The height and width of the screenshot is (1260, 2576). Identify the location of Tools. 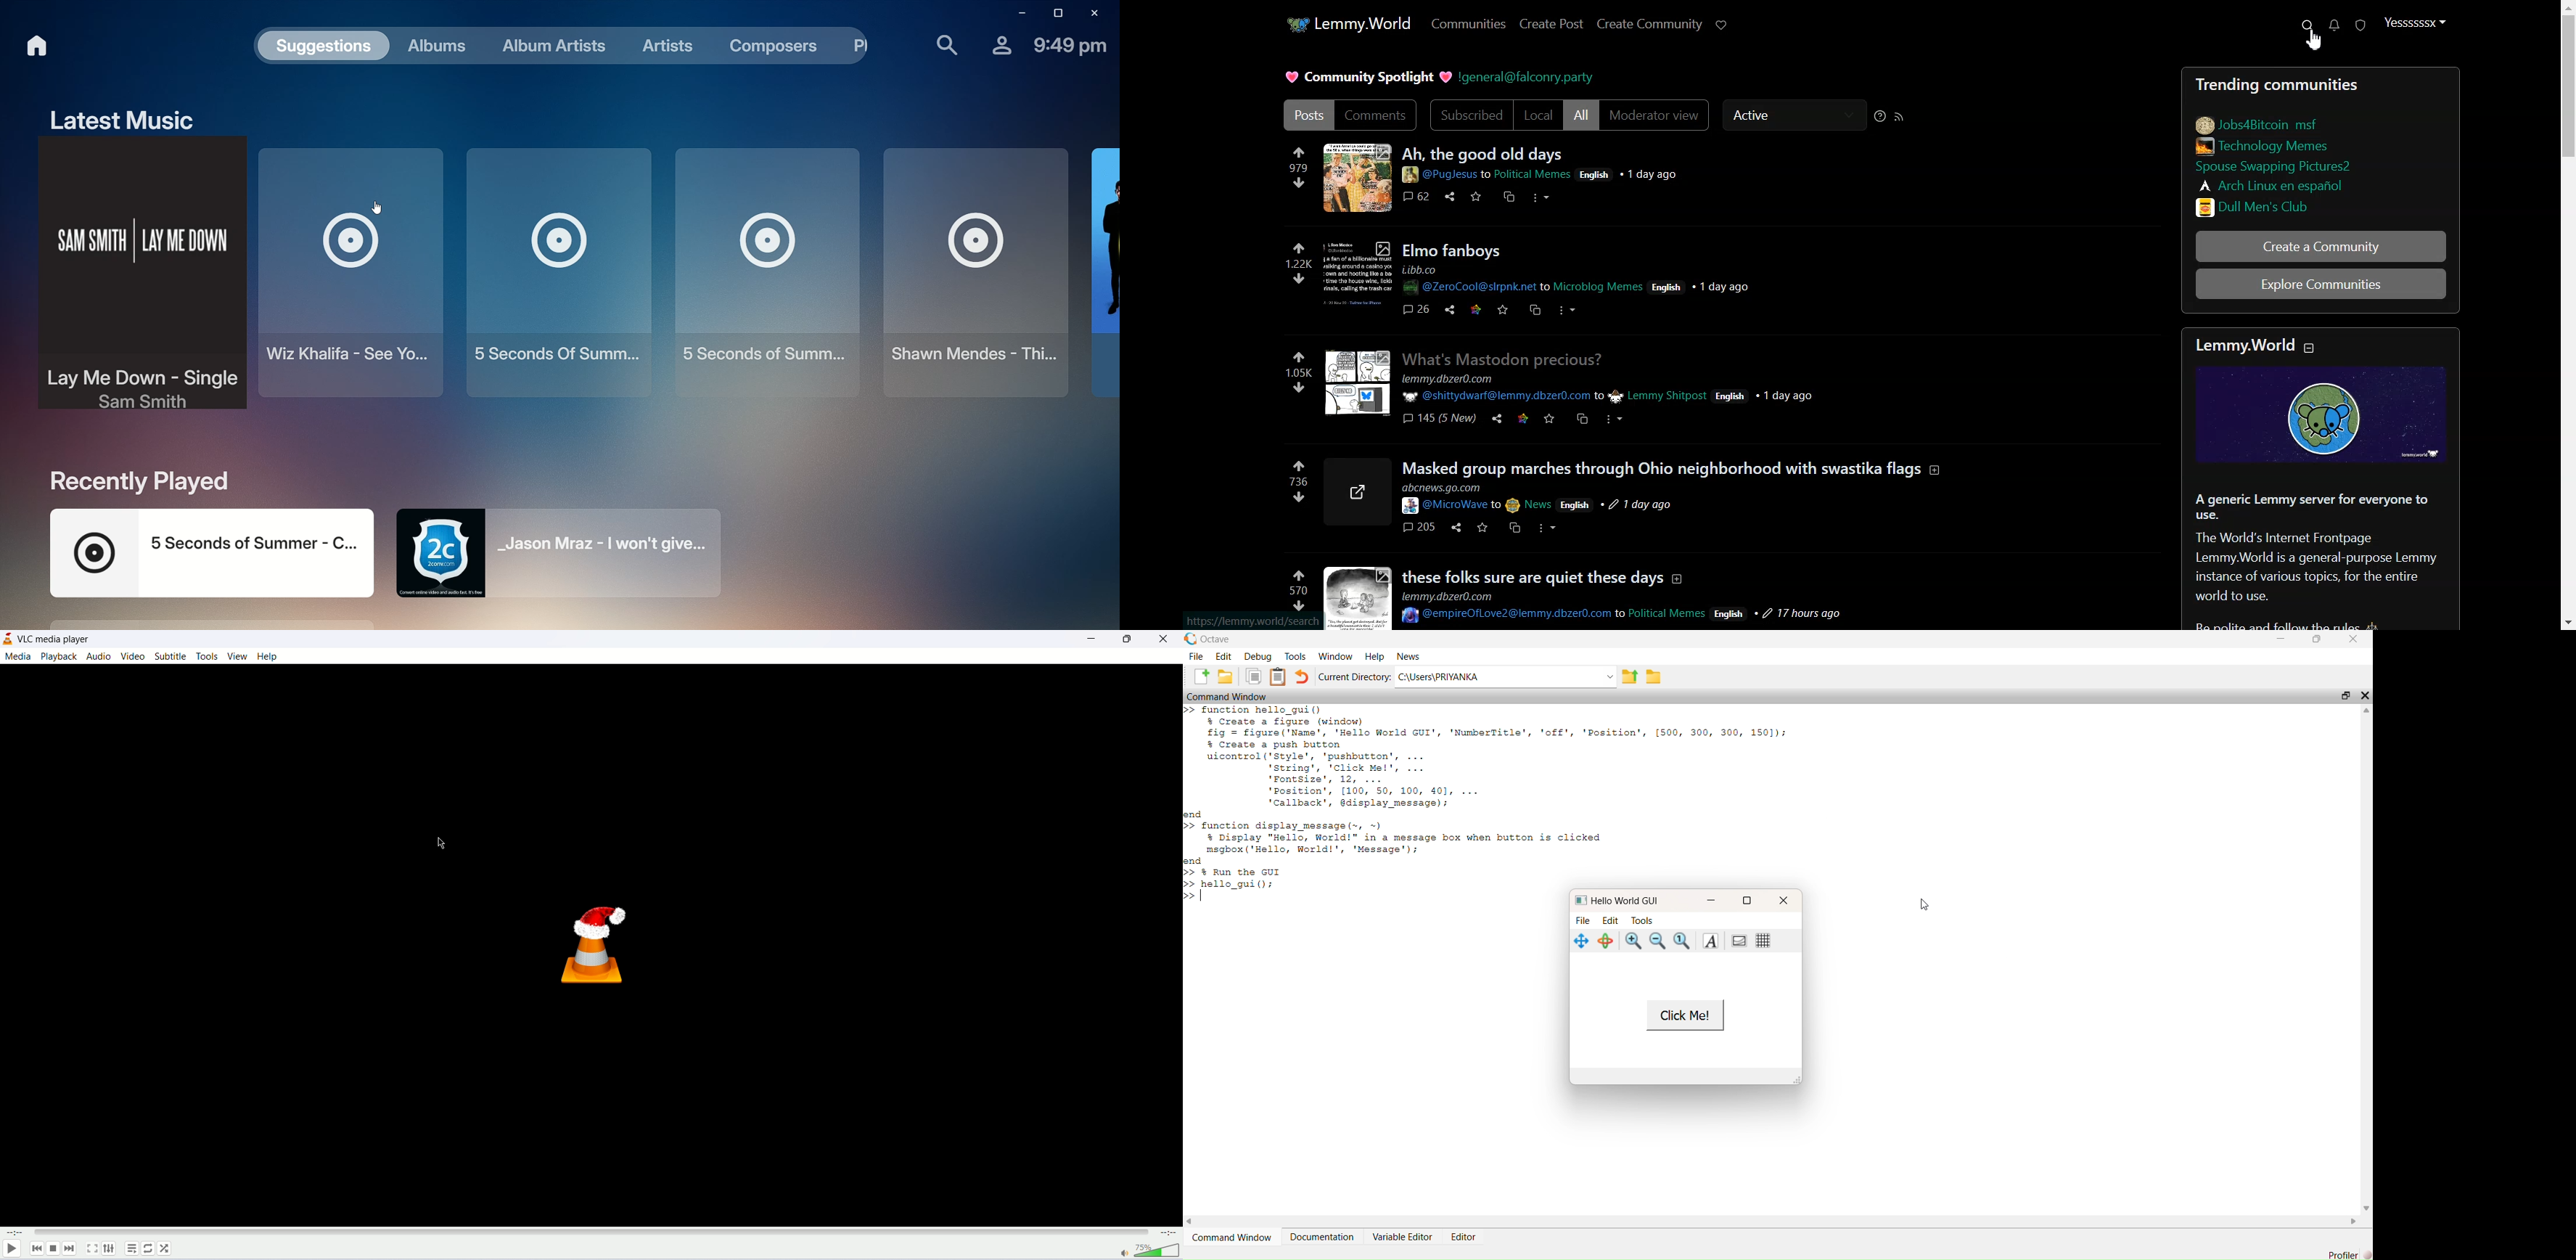
(1296, 655).